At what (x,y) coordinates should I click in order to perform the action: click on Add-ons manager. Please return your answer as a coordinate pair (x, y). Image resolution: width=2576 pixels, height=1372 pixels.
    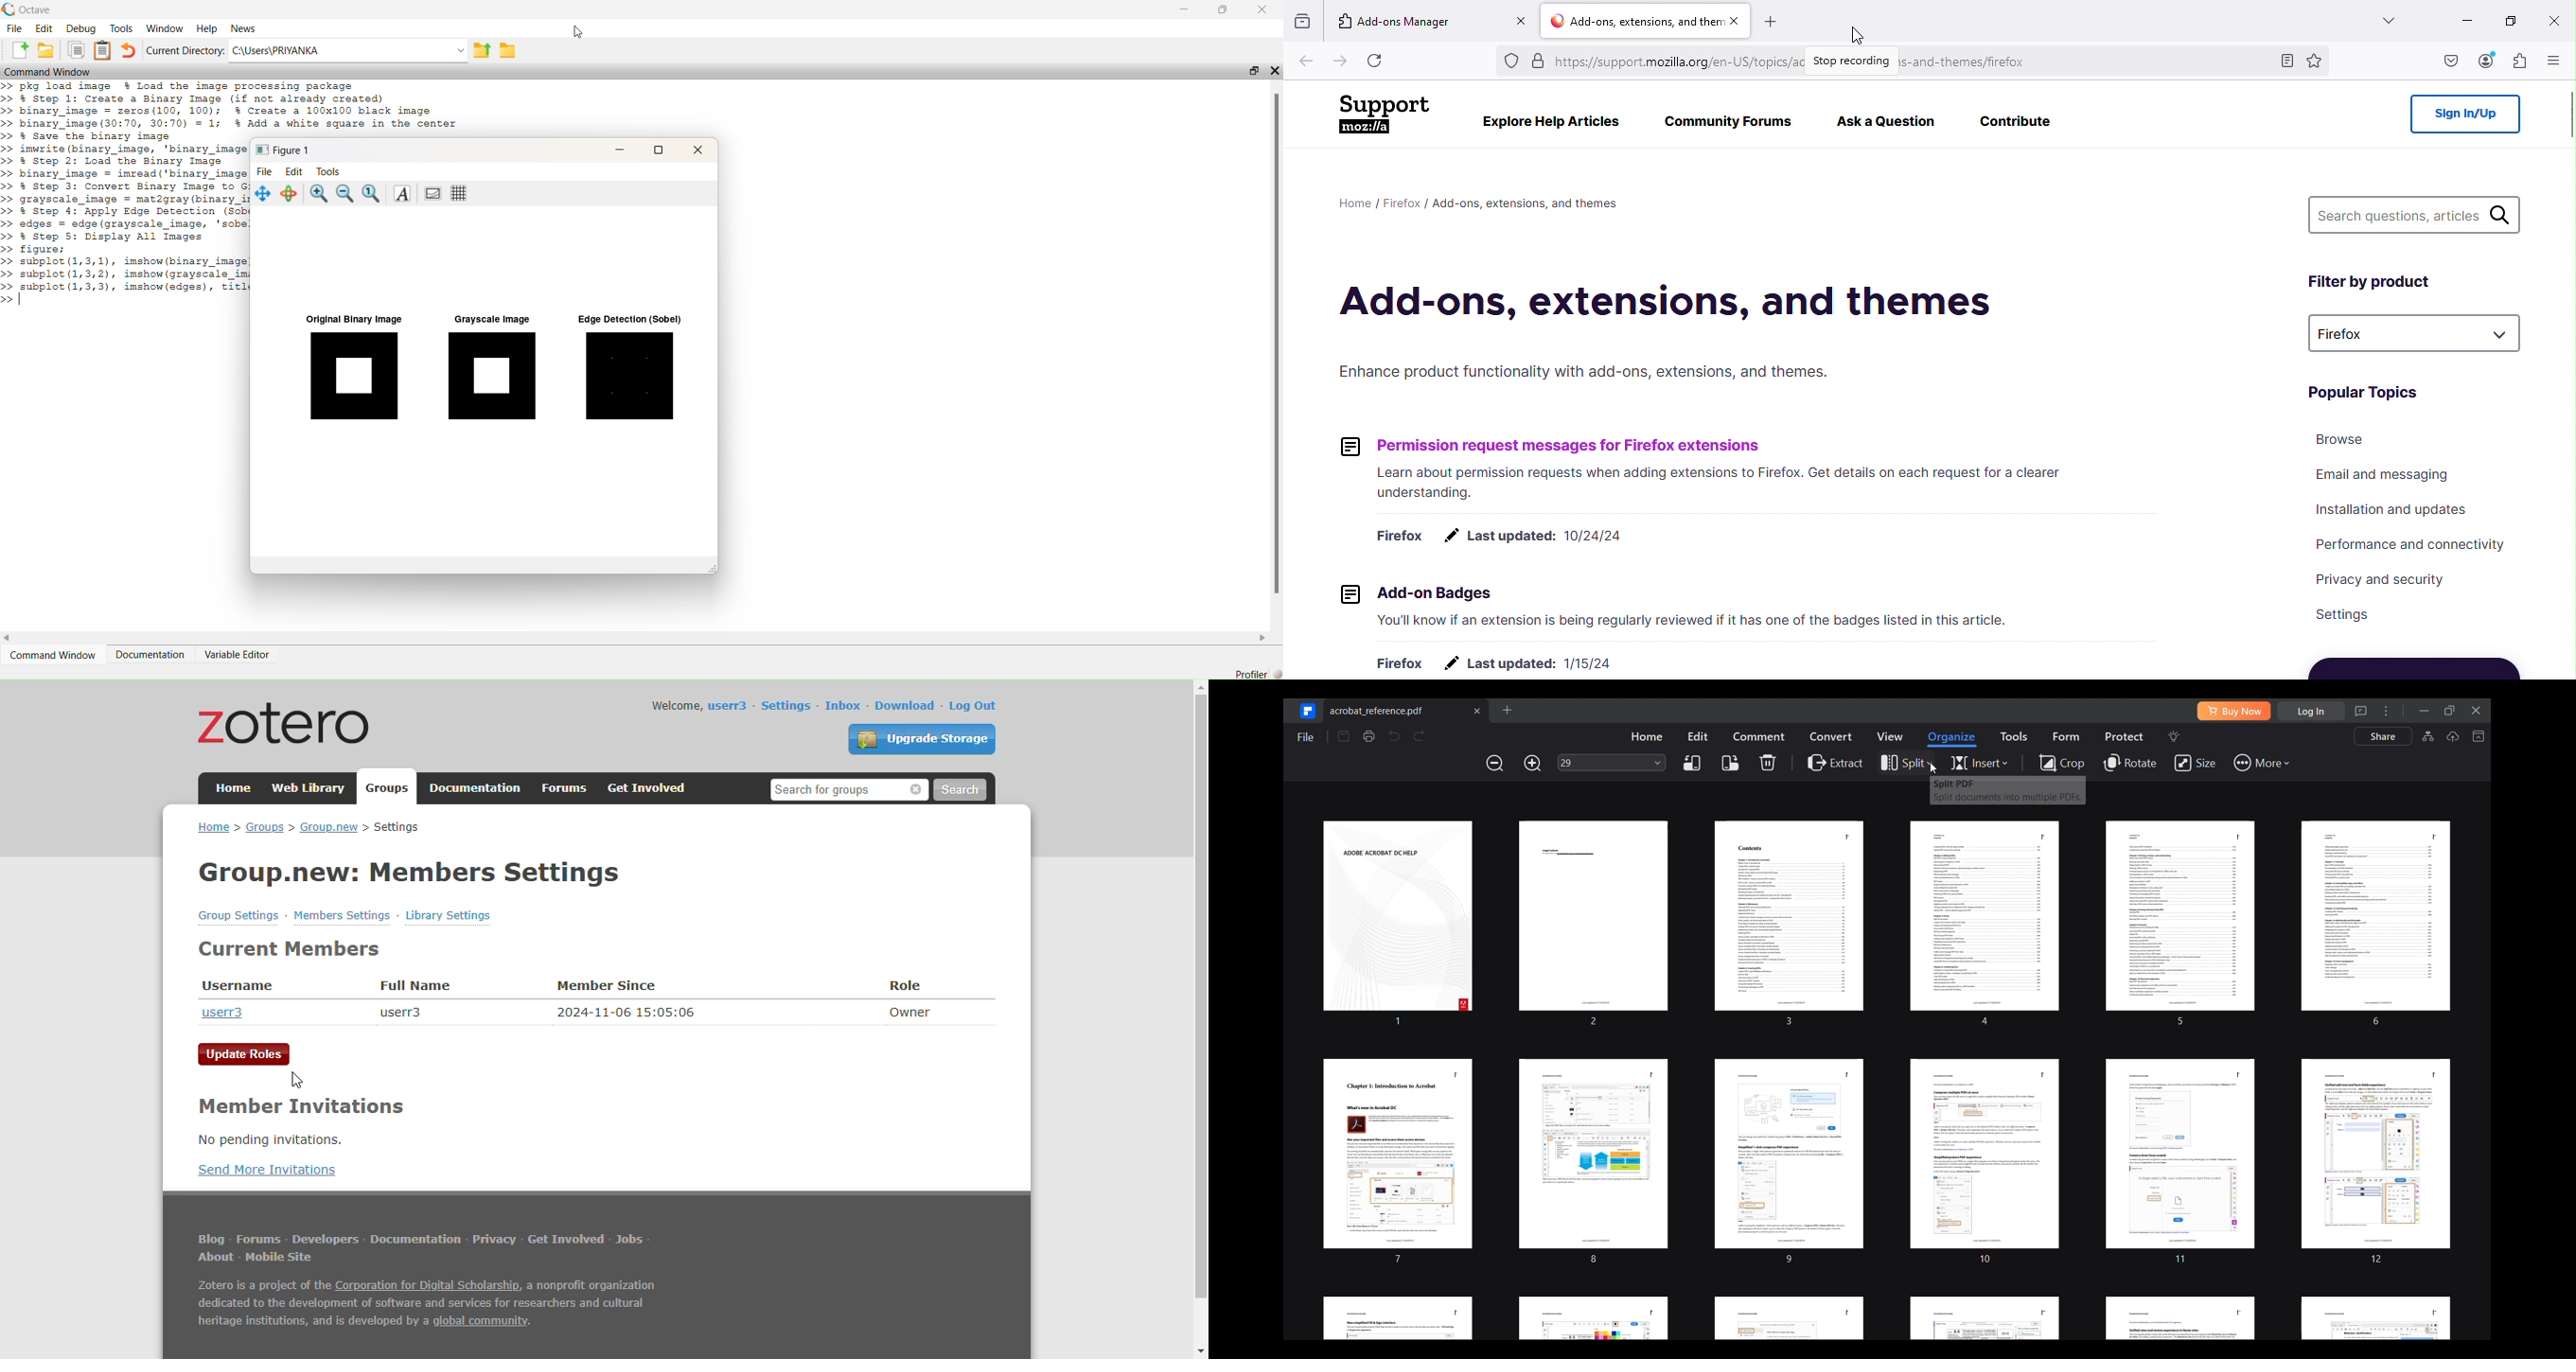
    Looking at the image, I should click on (1415, 20).